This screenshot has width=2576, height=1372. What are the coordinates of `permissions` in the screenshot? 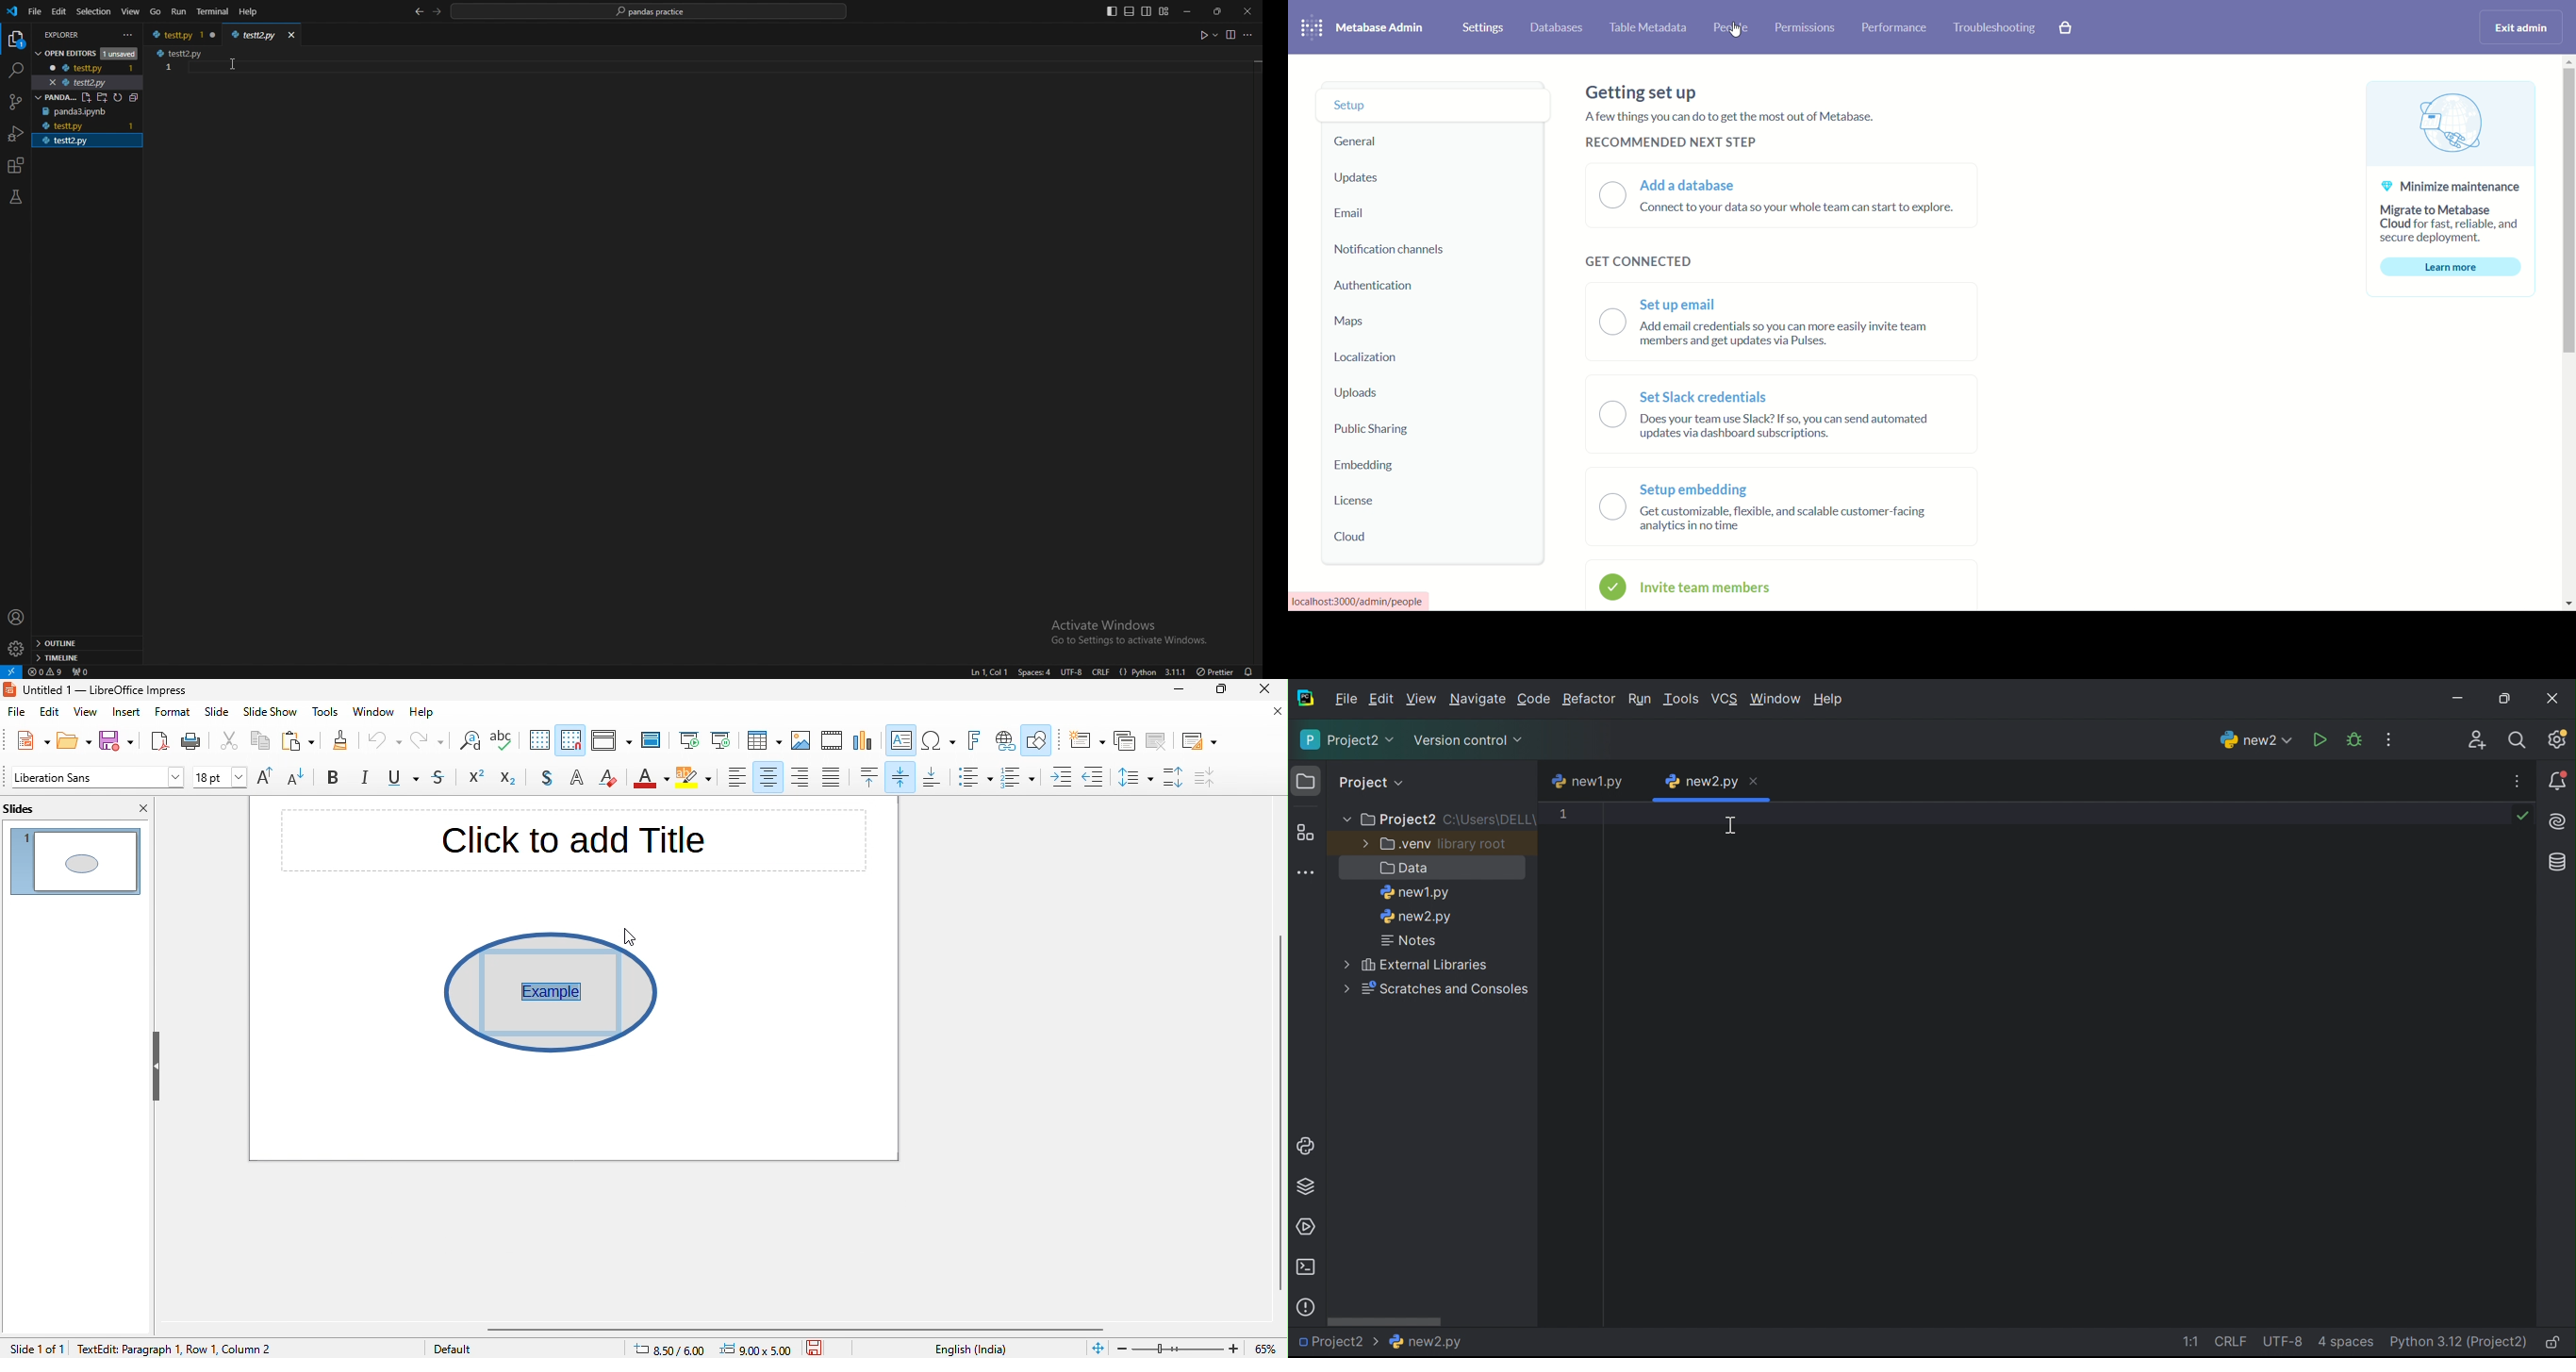 It's located at (1807, 28).